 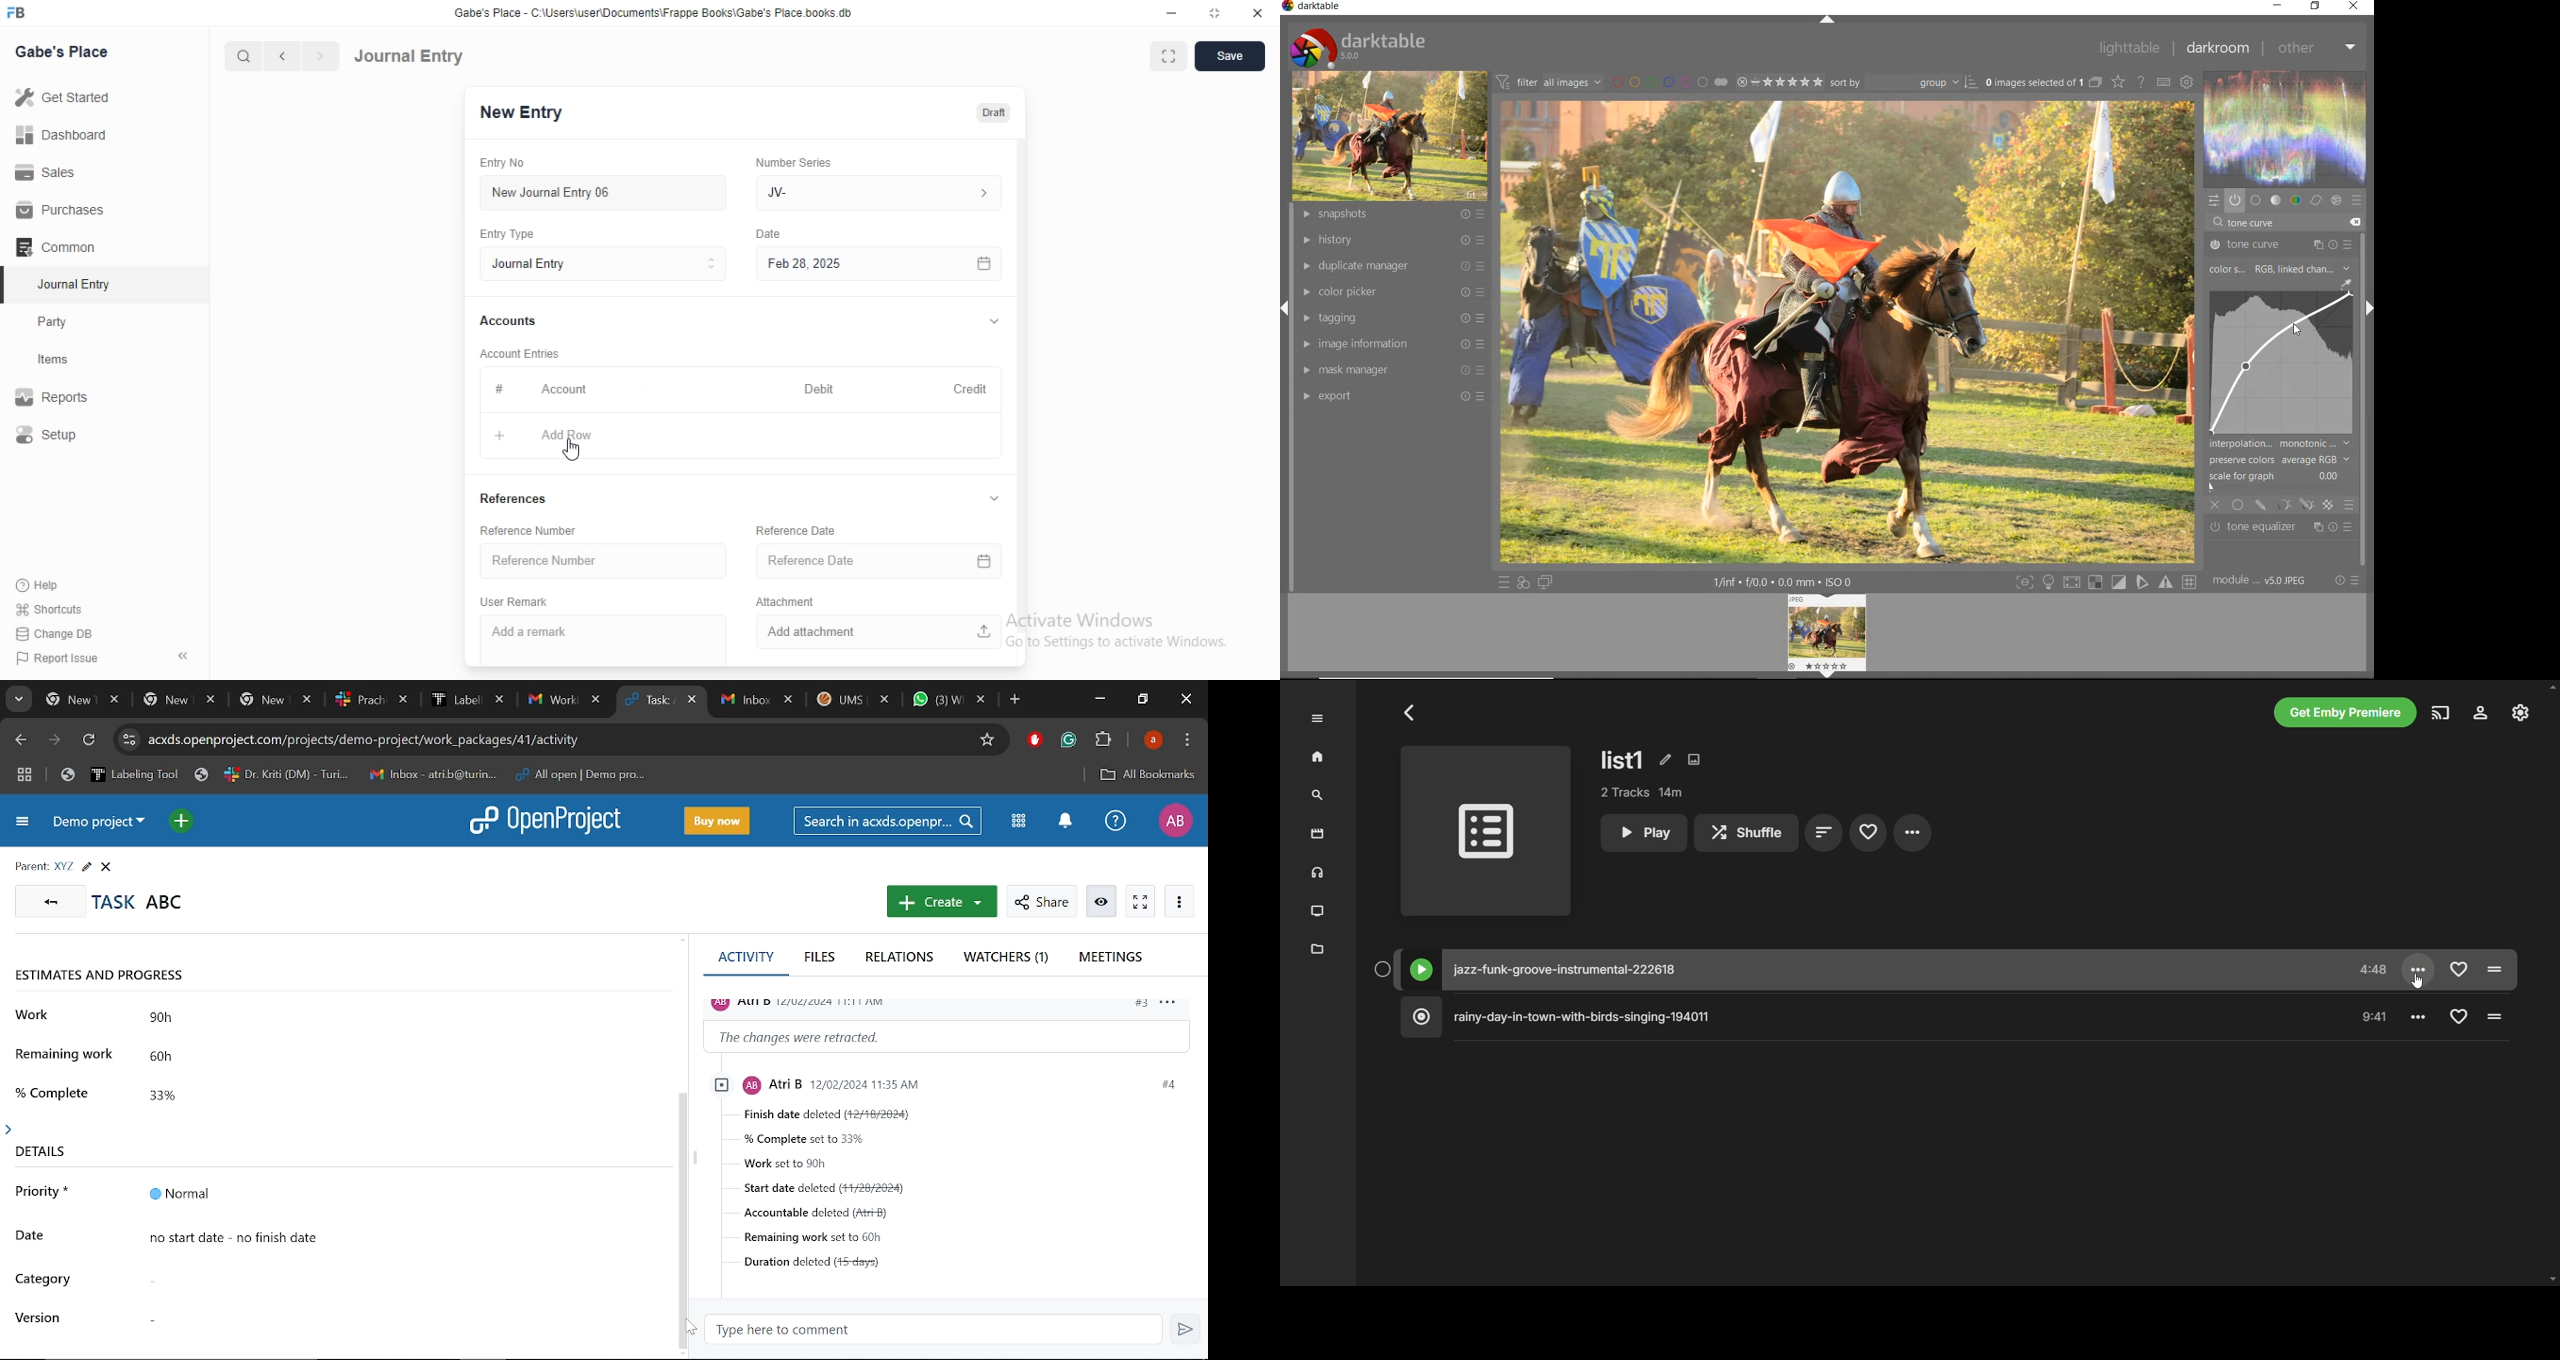 I want to click on New work package, so click(x=941, y=902).